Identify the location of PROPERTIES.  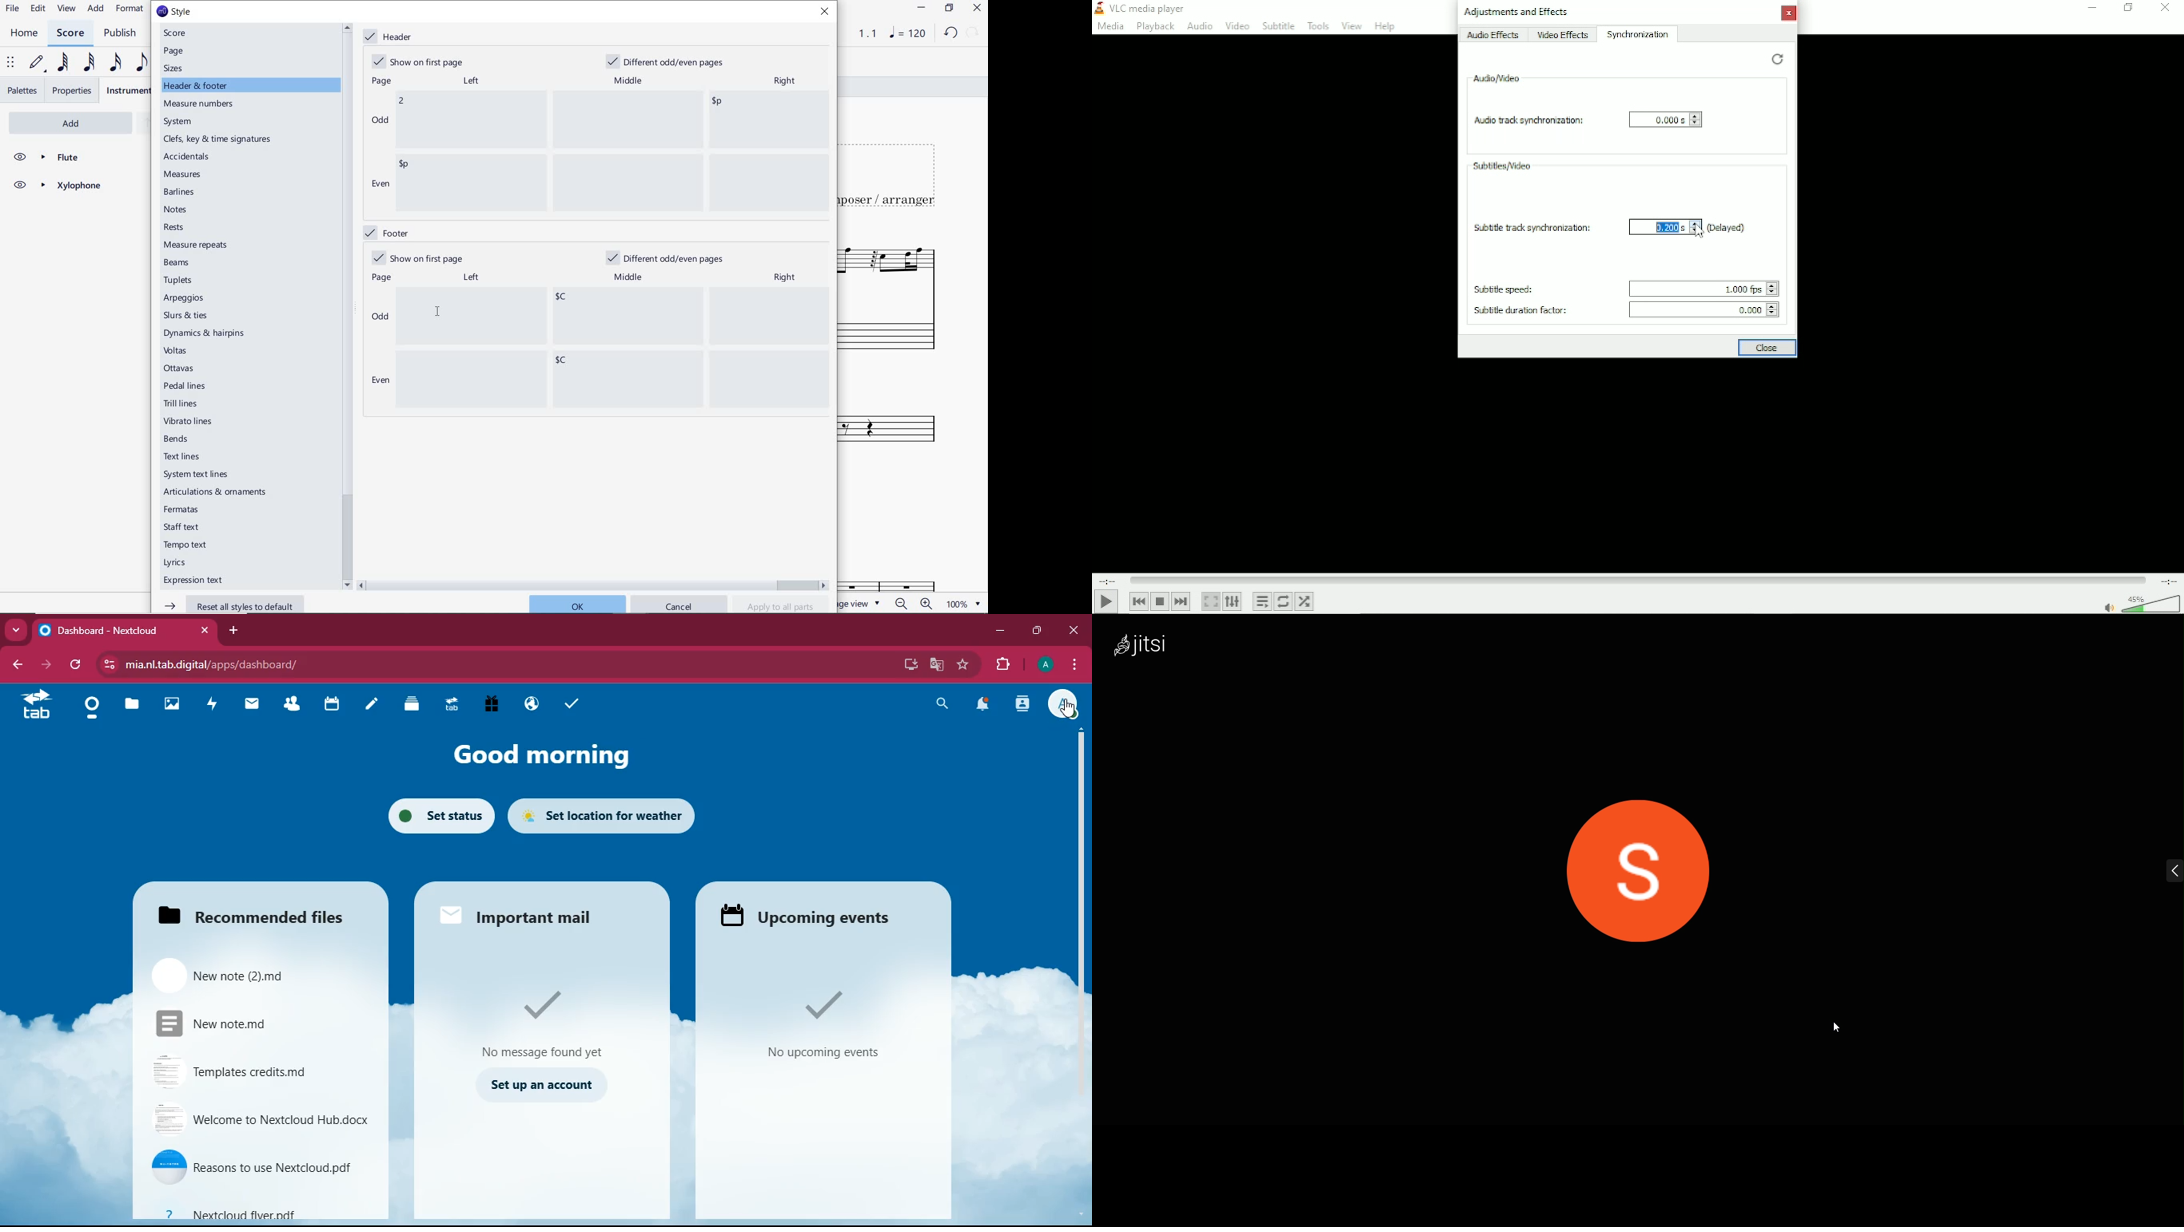
(73, 91).